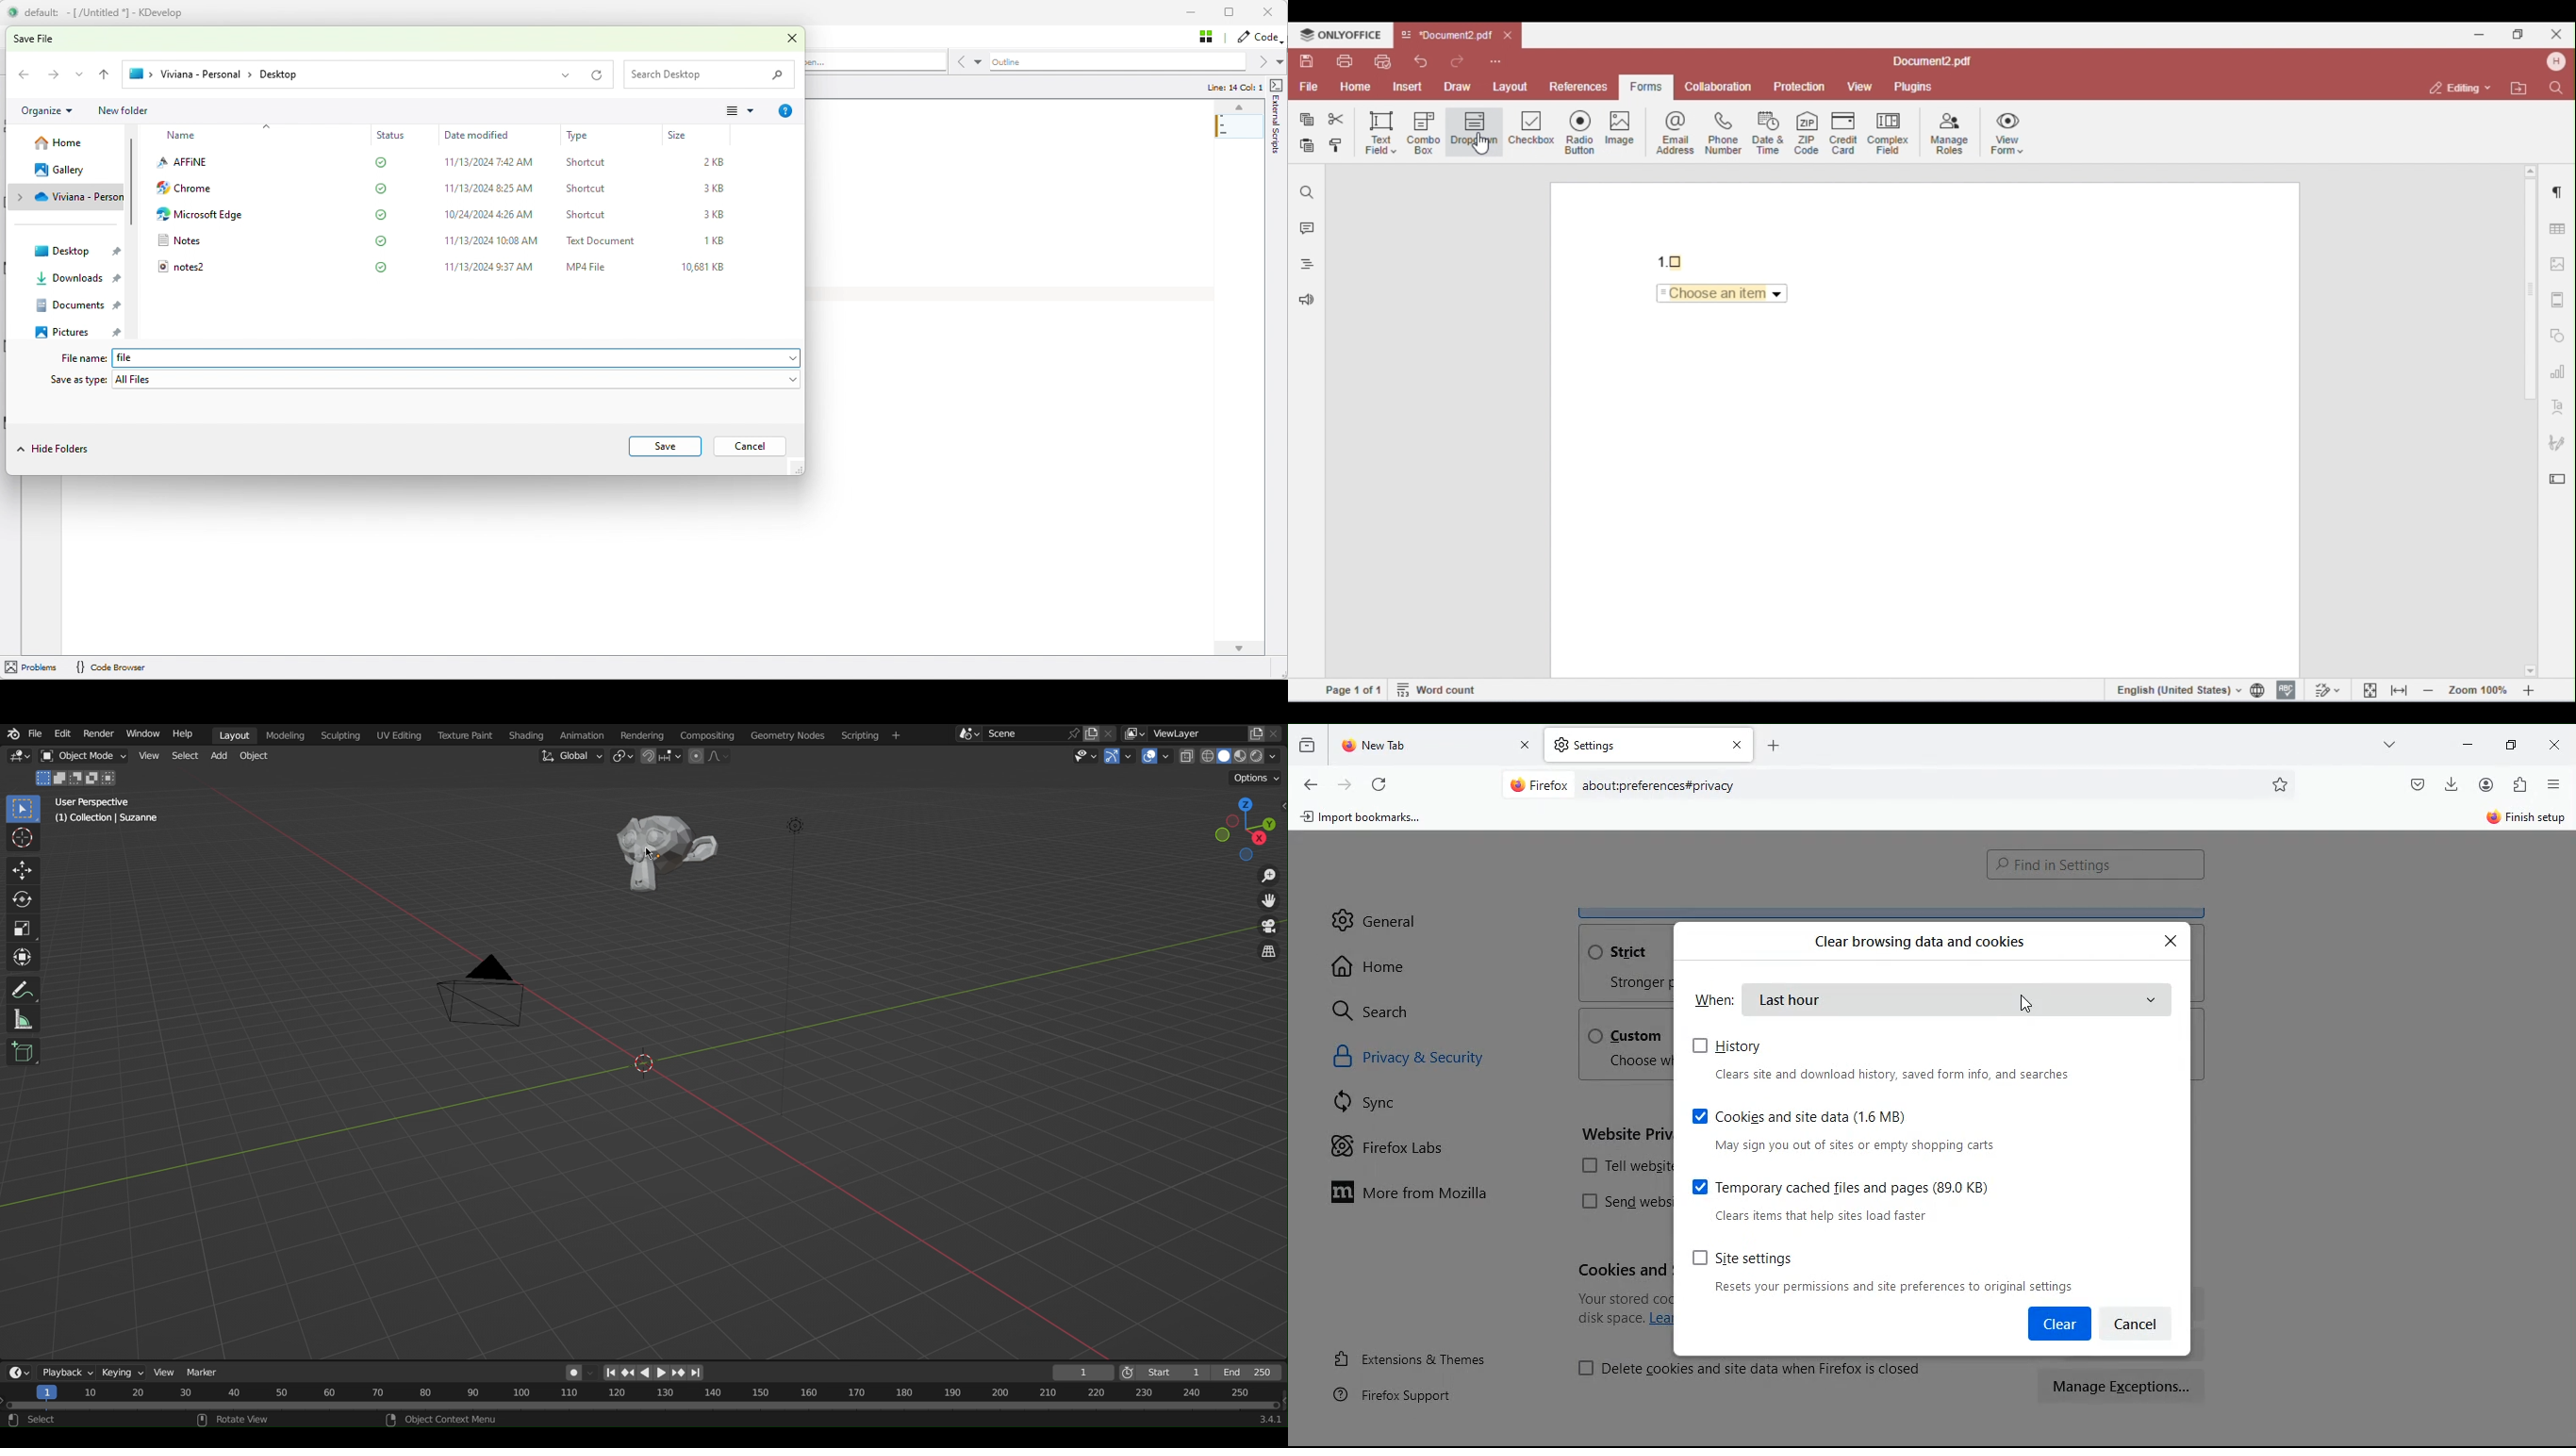 The width and height of the screenshot is (2576, 1456). Describe the element at coordinates (649, 1372) in the screenshot. I see `left` at that location.